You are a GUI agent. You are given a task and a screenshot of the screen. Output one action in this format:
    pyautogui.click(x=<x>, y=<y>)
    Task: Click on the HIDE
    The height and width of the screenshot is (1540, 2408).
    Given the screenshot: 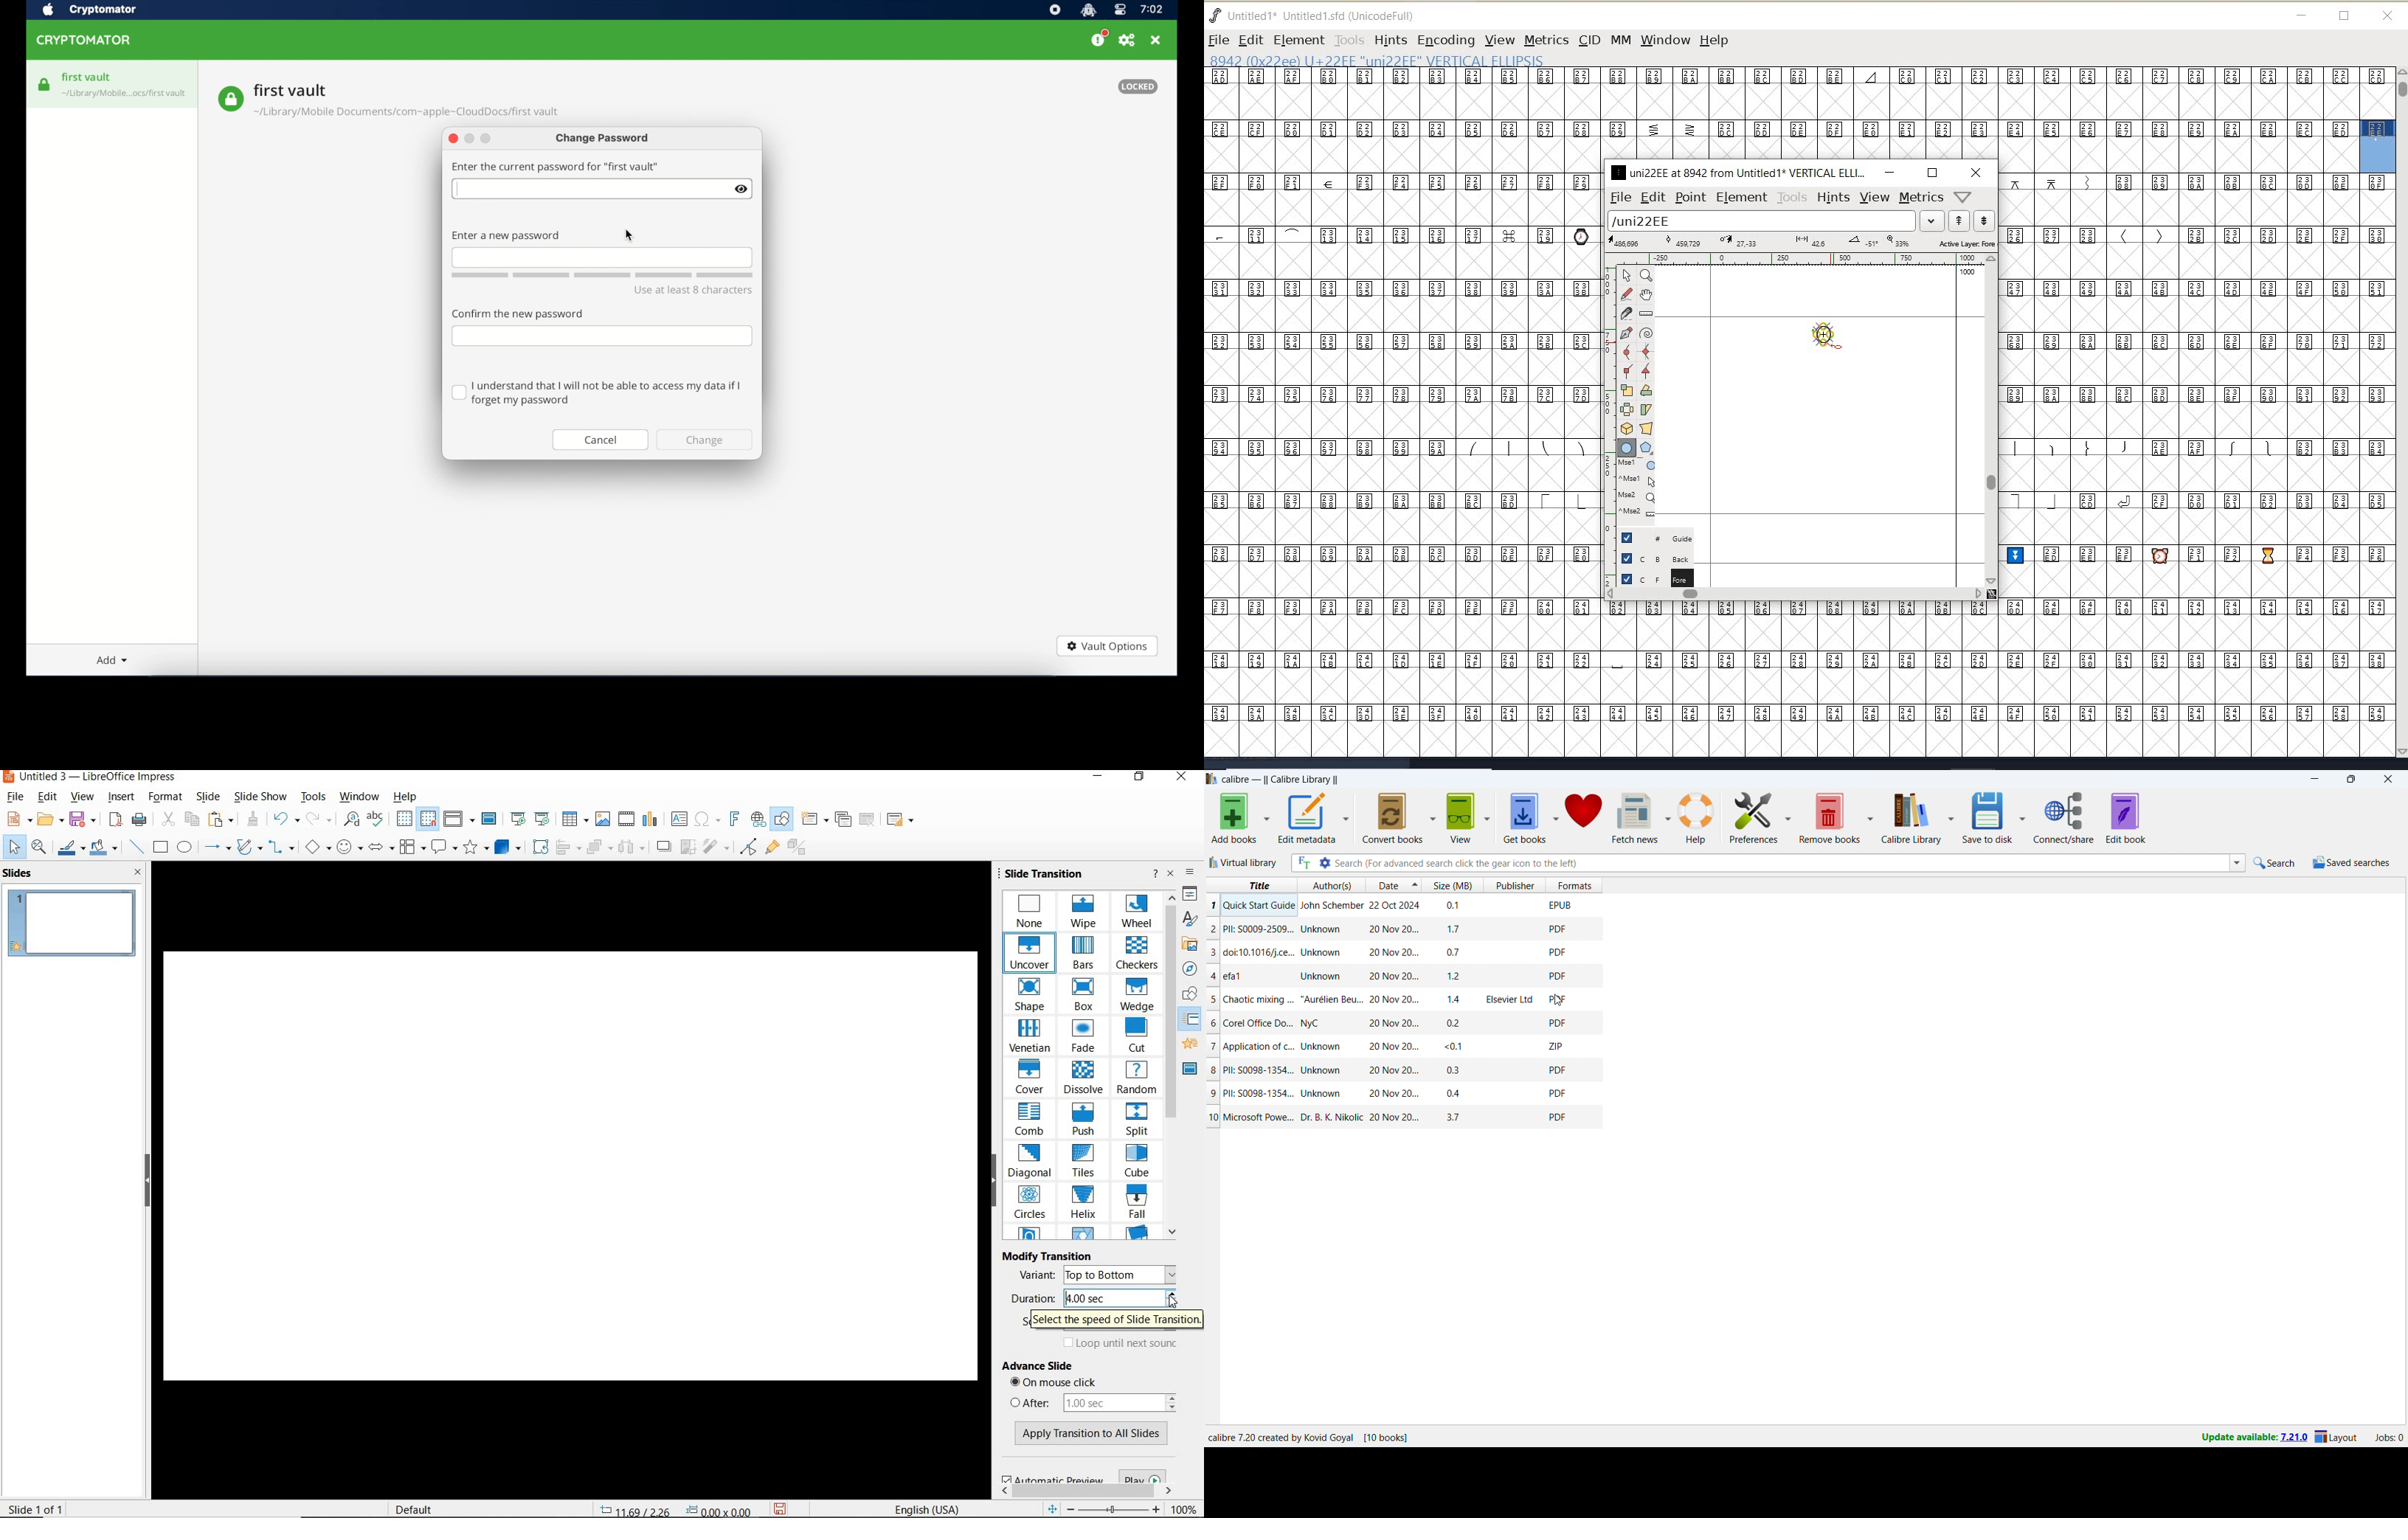 What is the action you would take?
    pyautogui.click(x=148, y=1181)
    